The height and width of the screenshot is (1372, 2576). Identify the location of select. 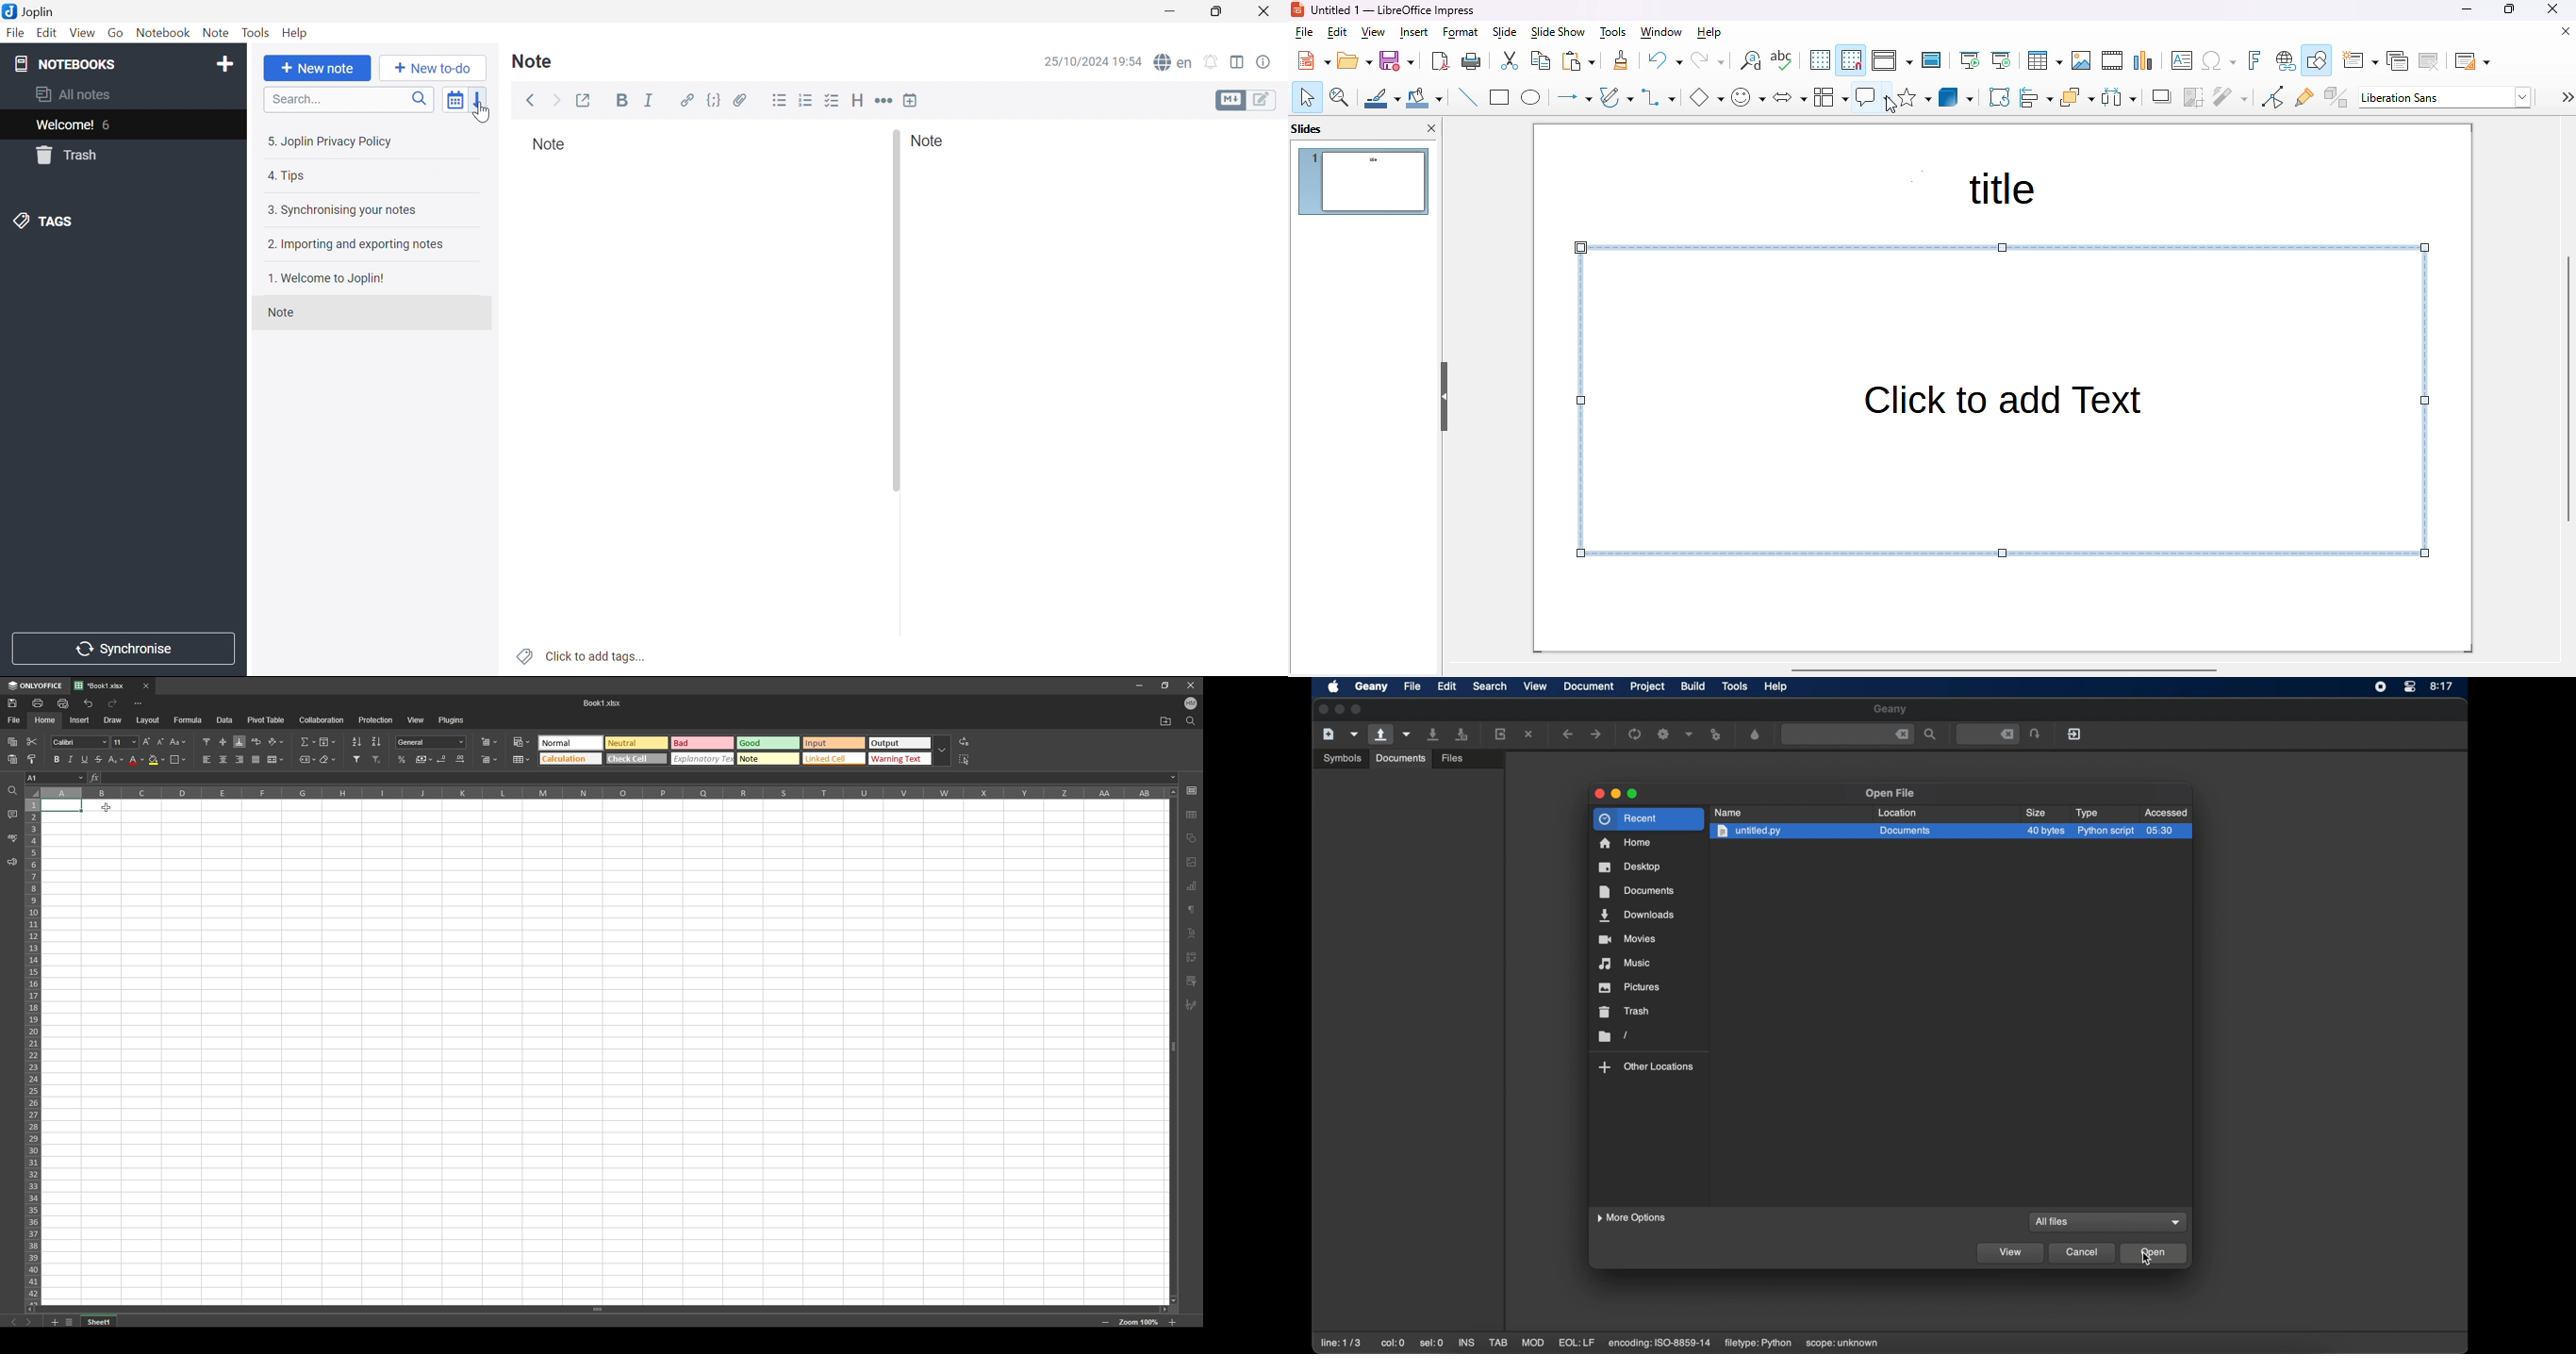
(1307, 97).